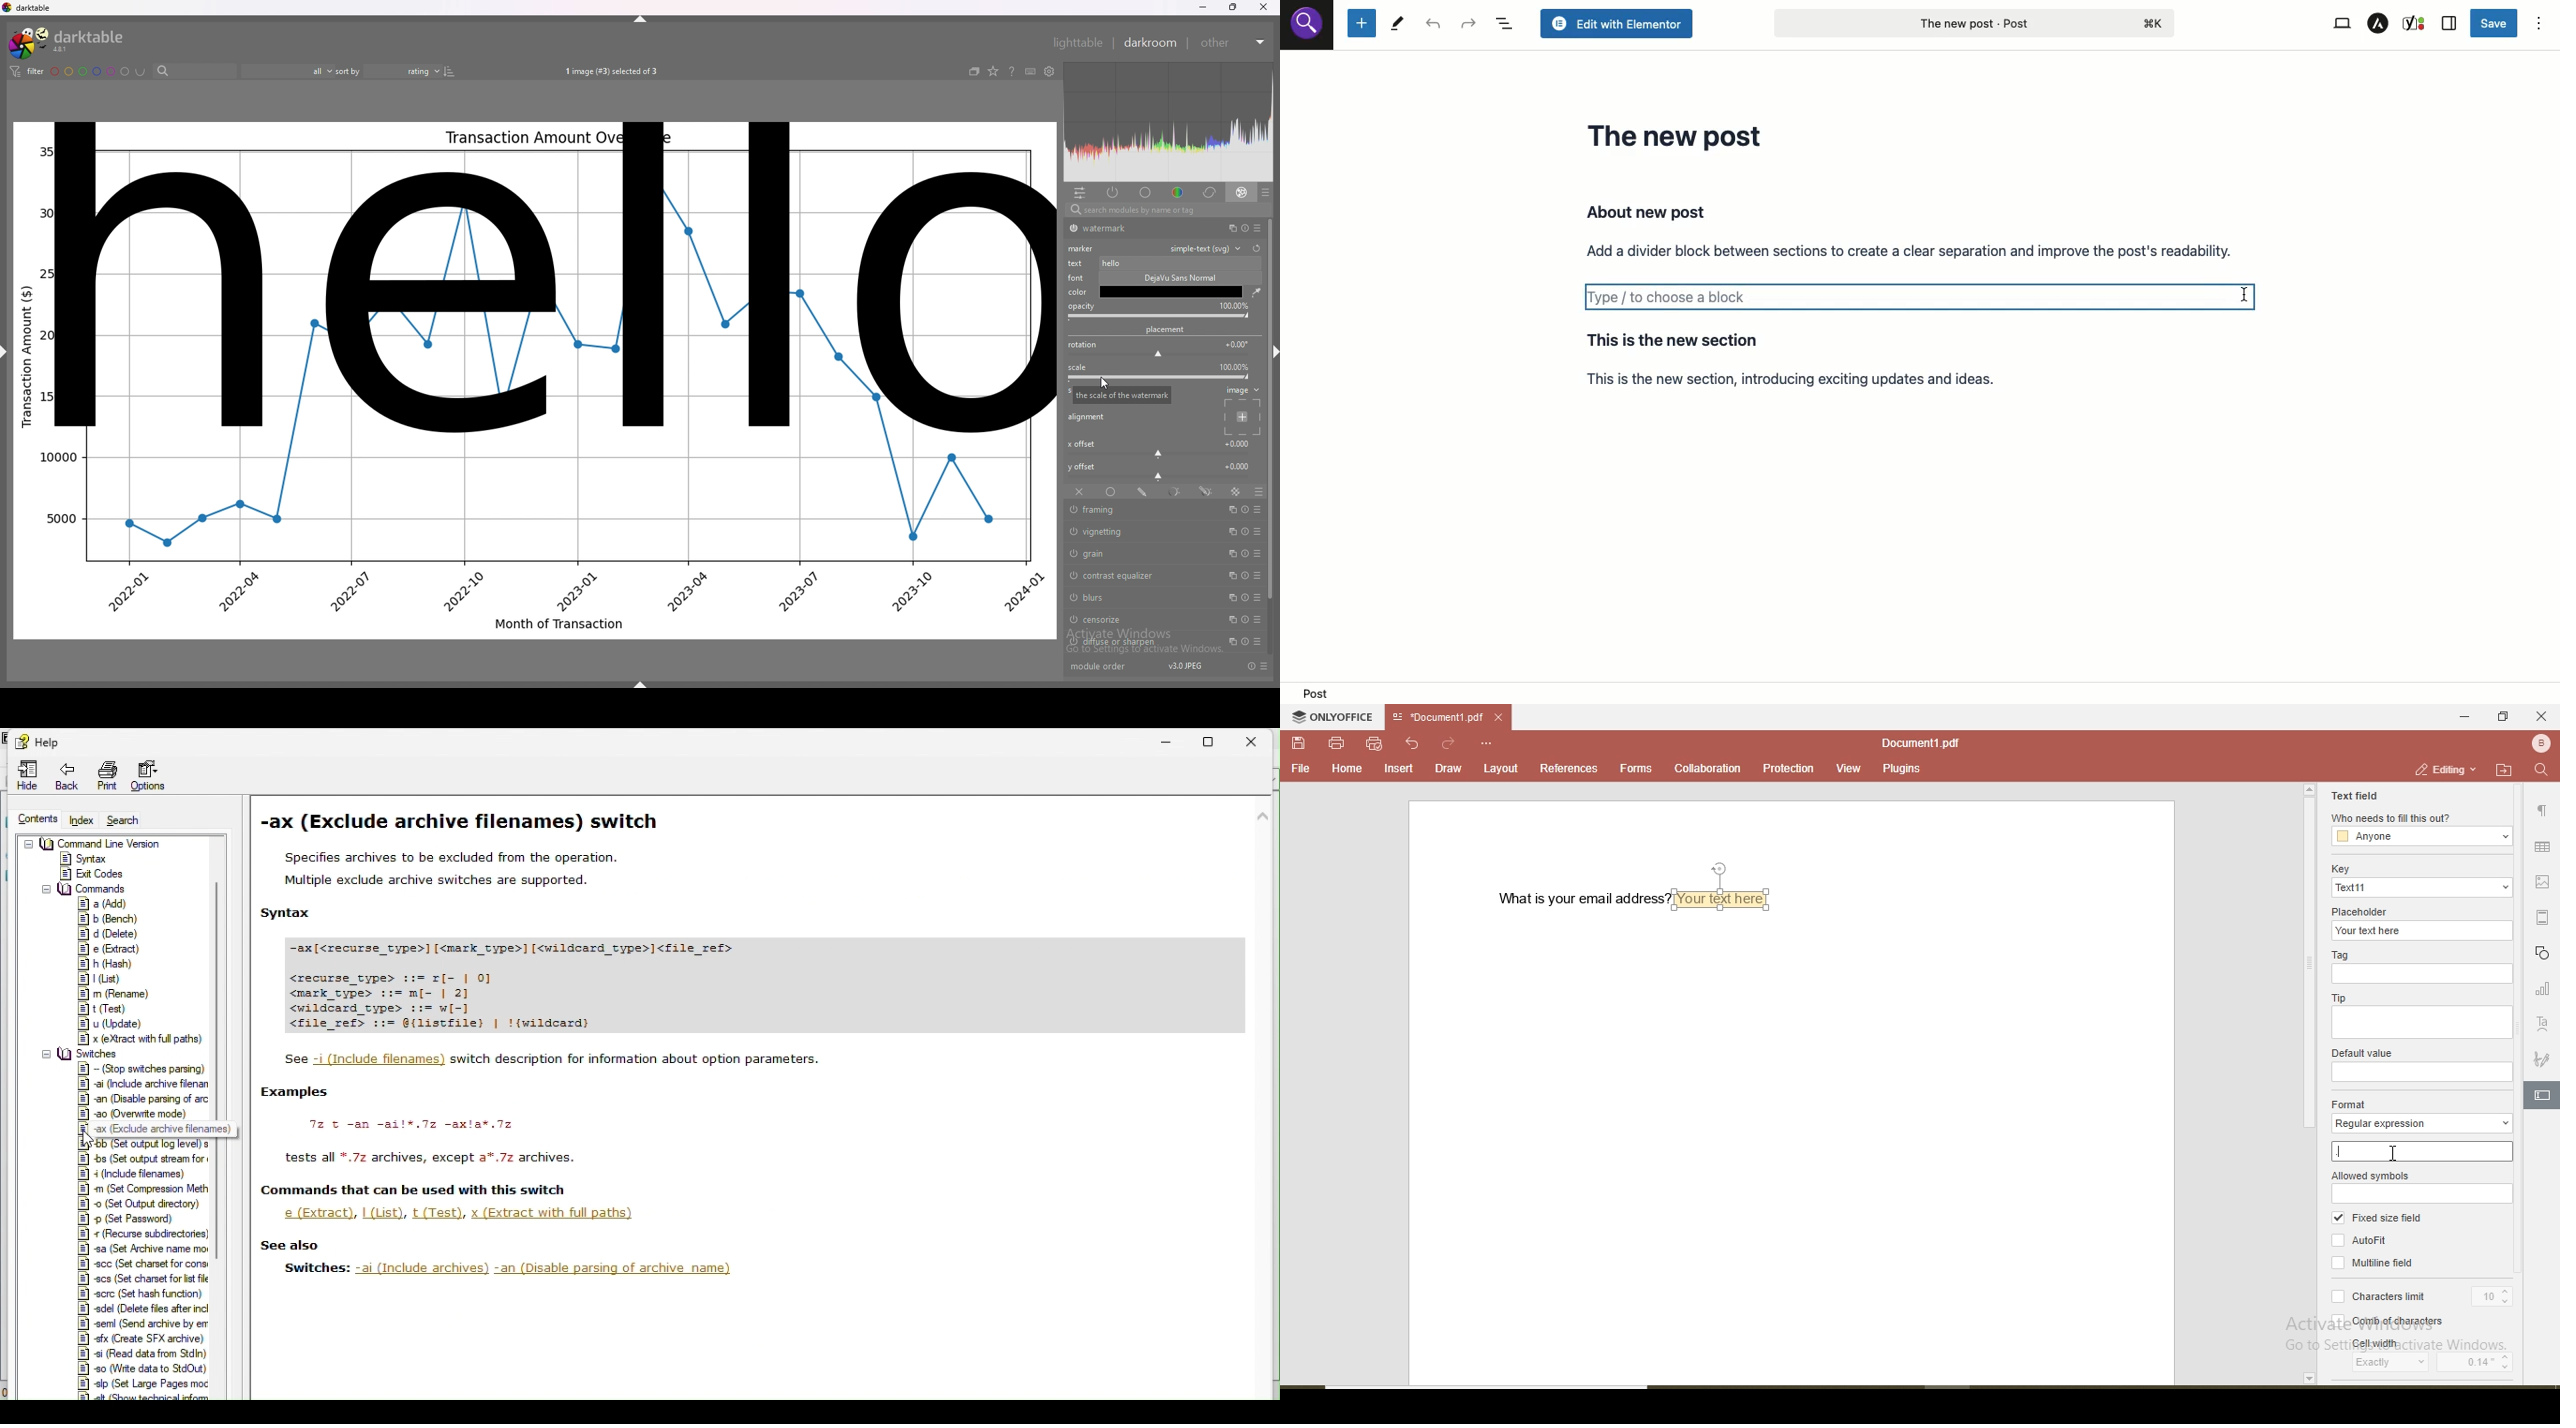 This screenshot has height=1428, width=2576. Describe the element at coordinates (93, 873) in the screenshot. I see `|8] Exit Codes` at that location.